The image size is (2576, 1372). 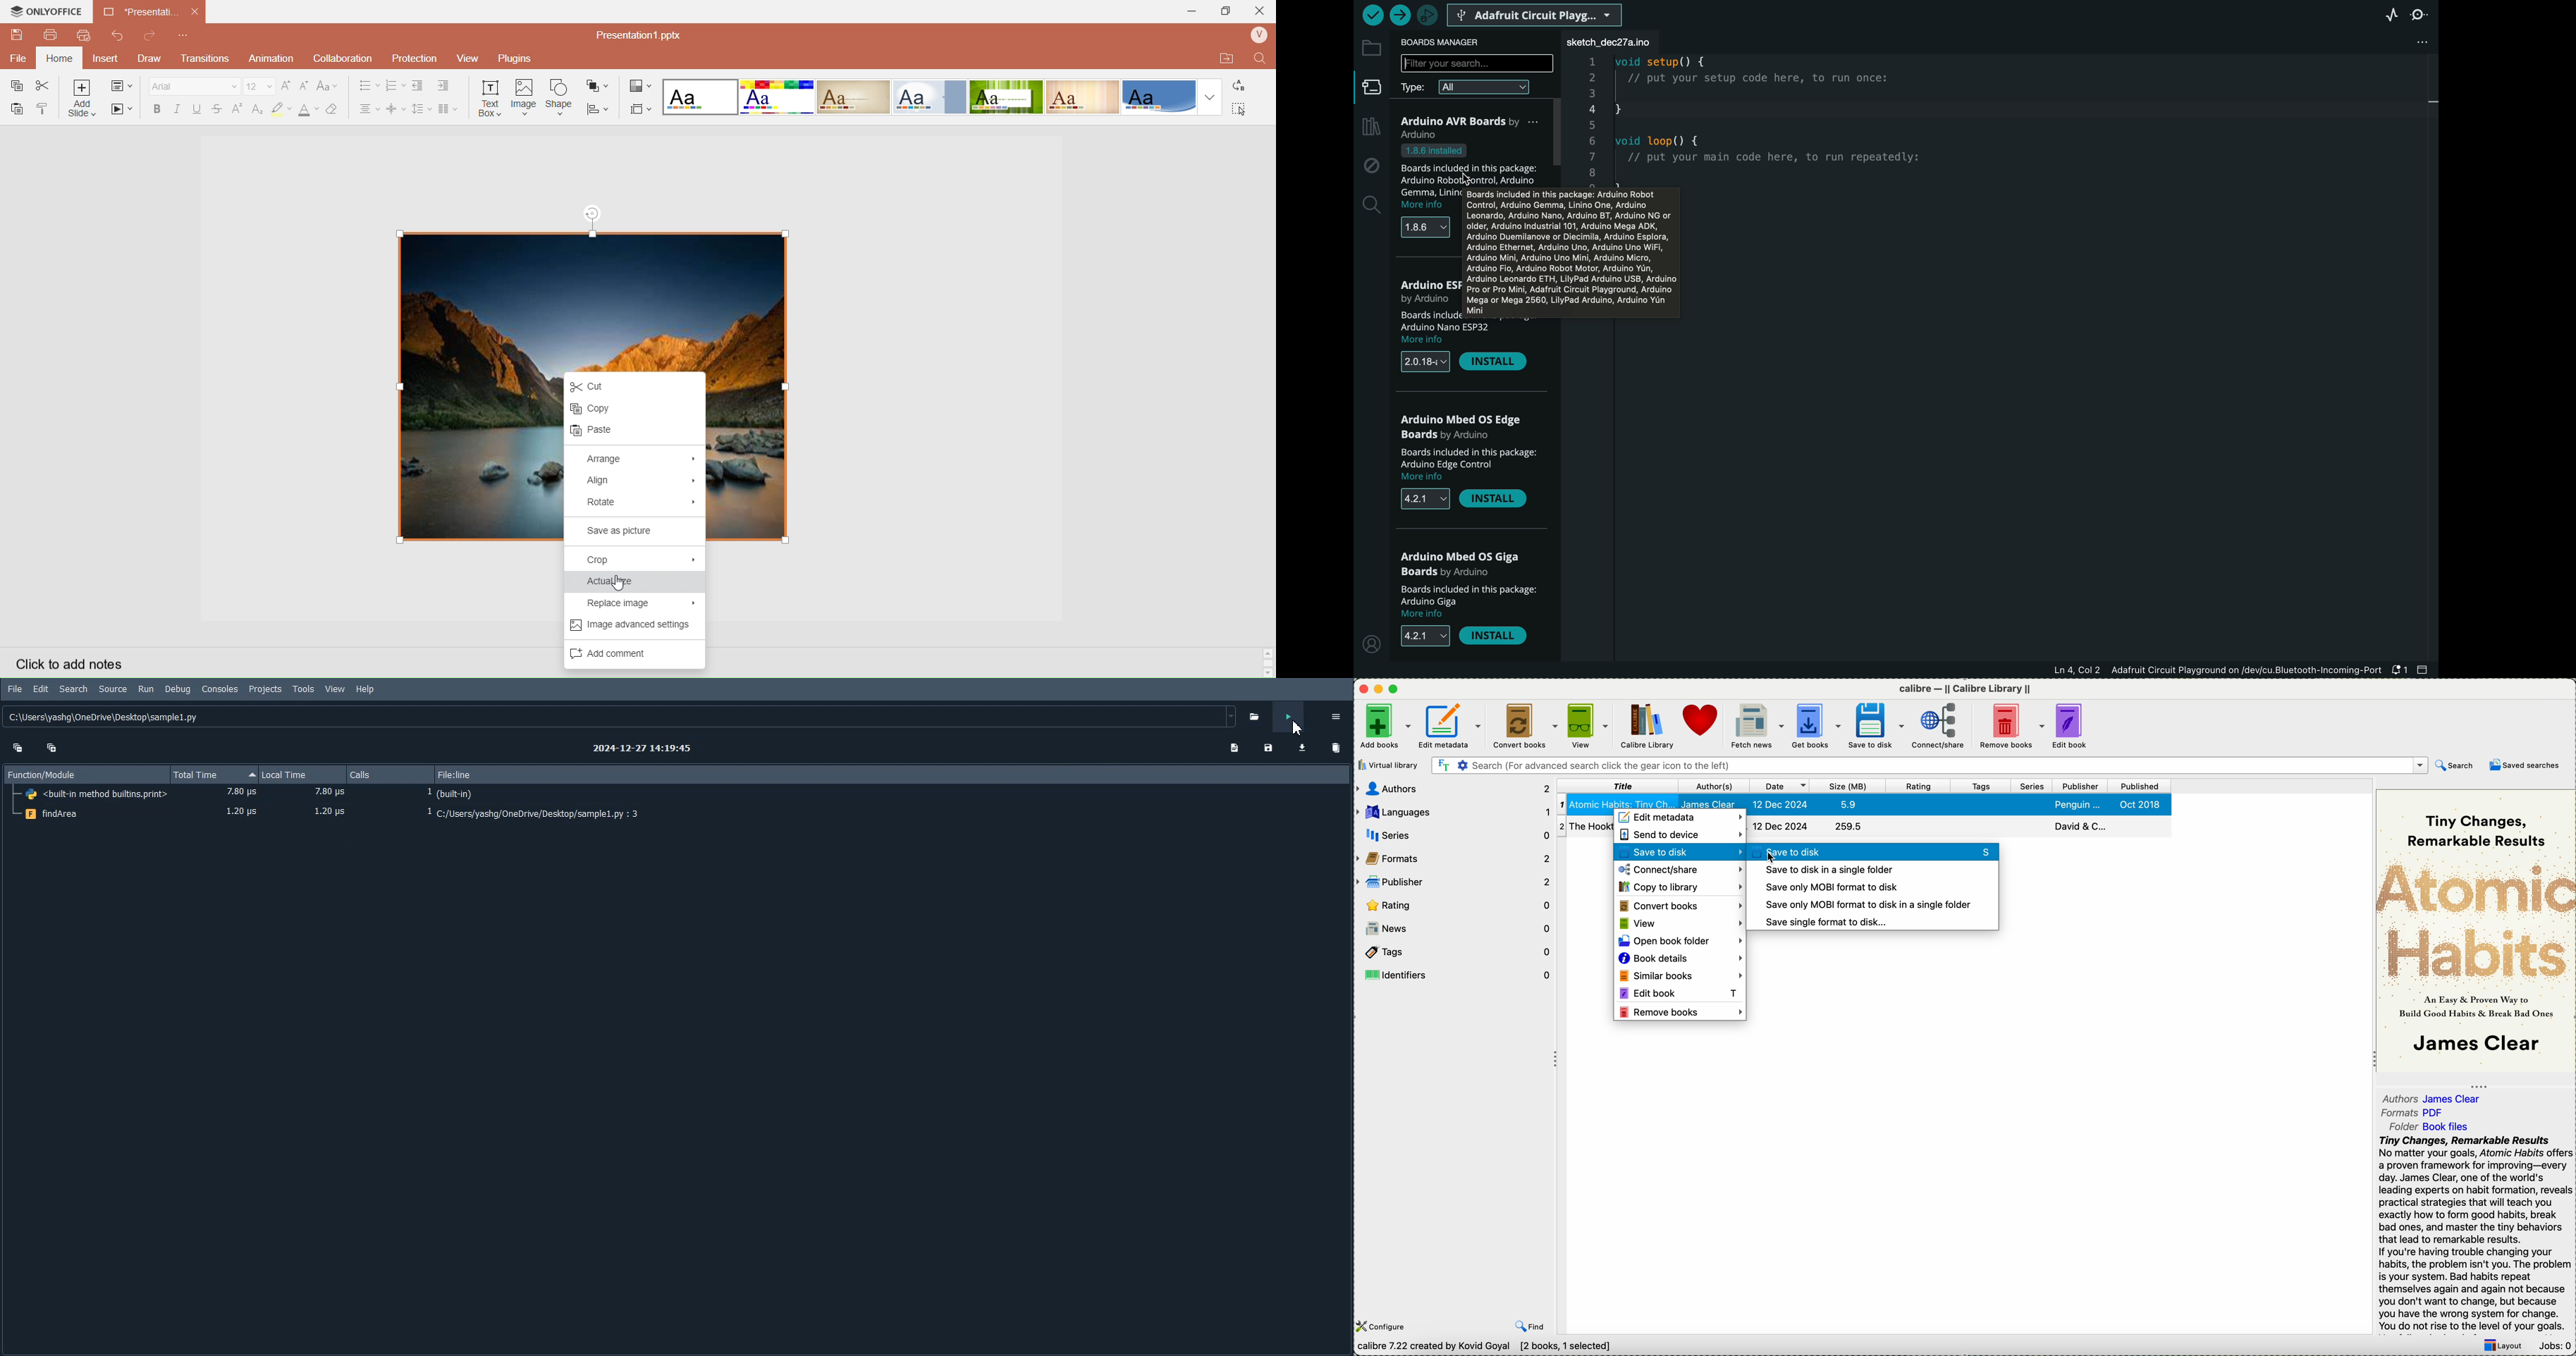 I want to click on more info, so click(x=1428, y=478).